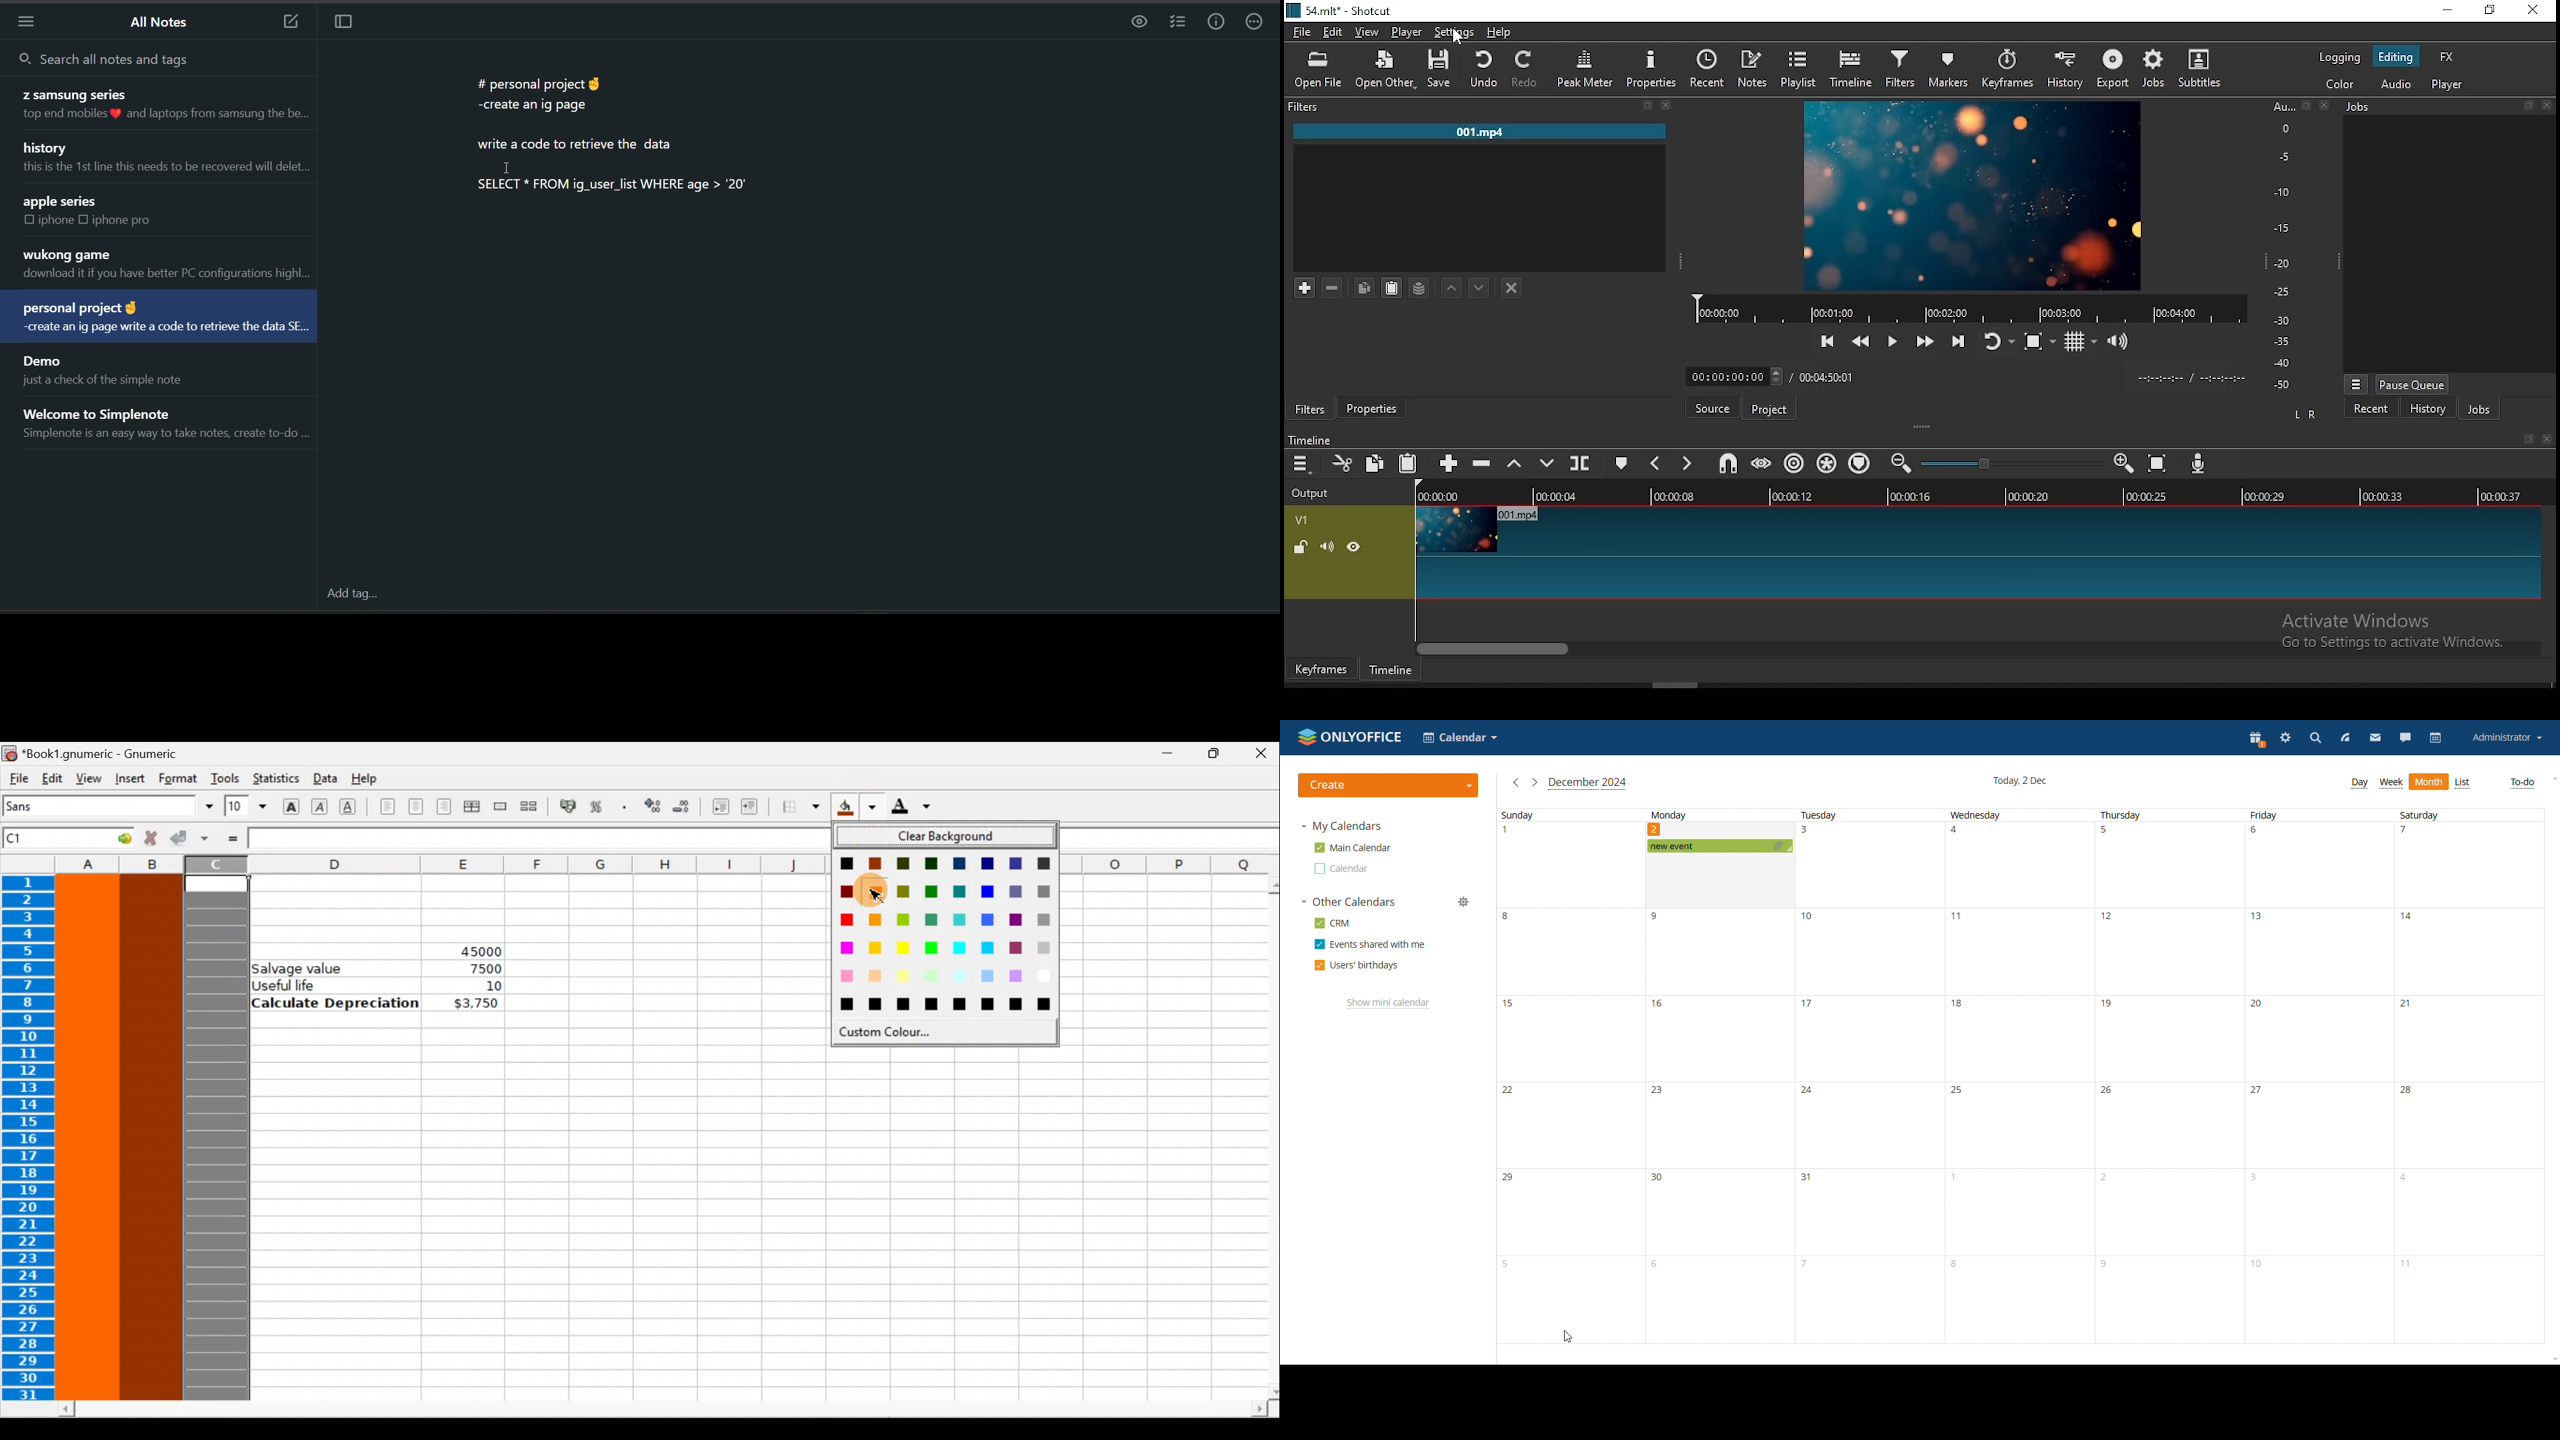  I want to click on scroll bar, so click(1979, 647).